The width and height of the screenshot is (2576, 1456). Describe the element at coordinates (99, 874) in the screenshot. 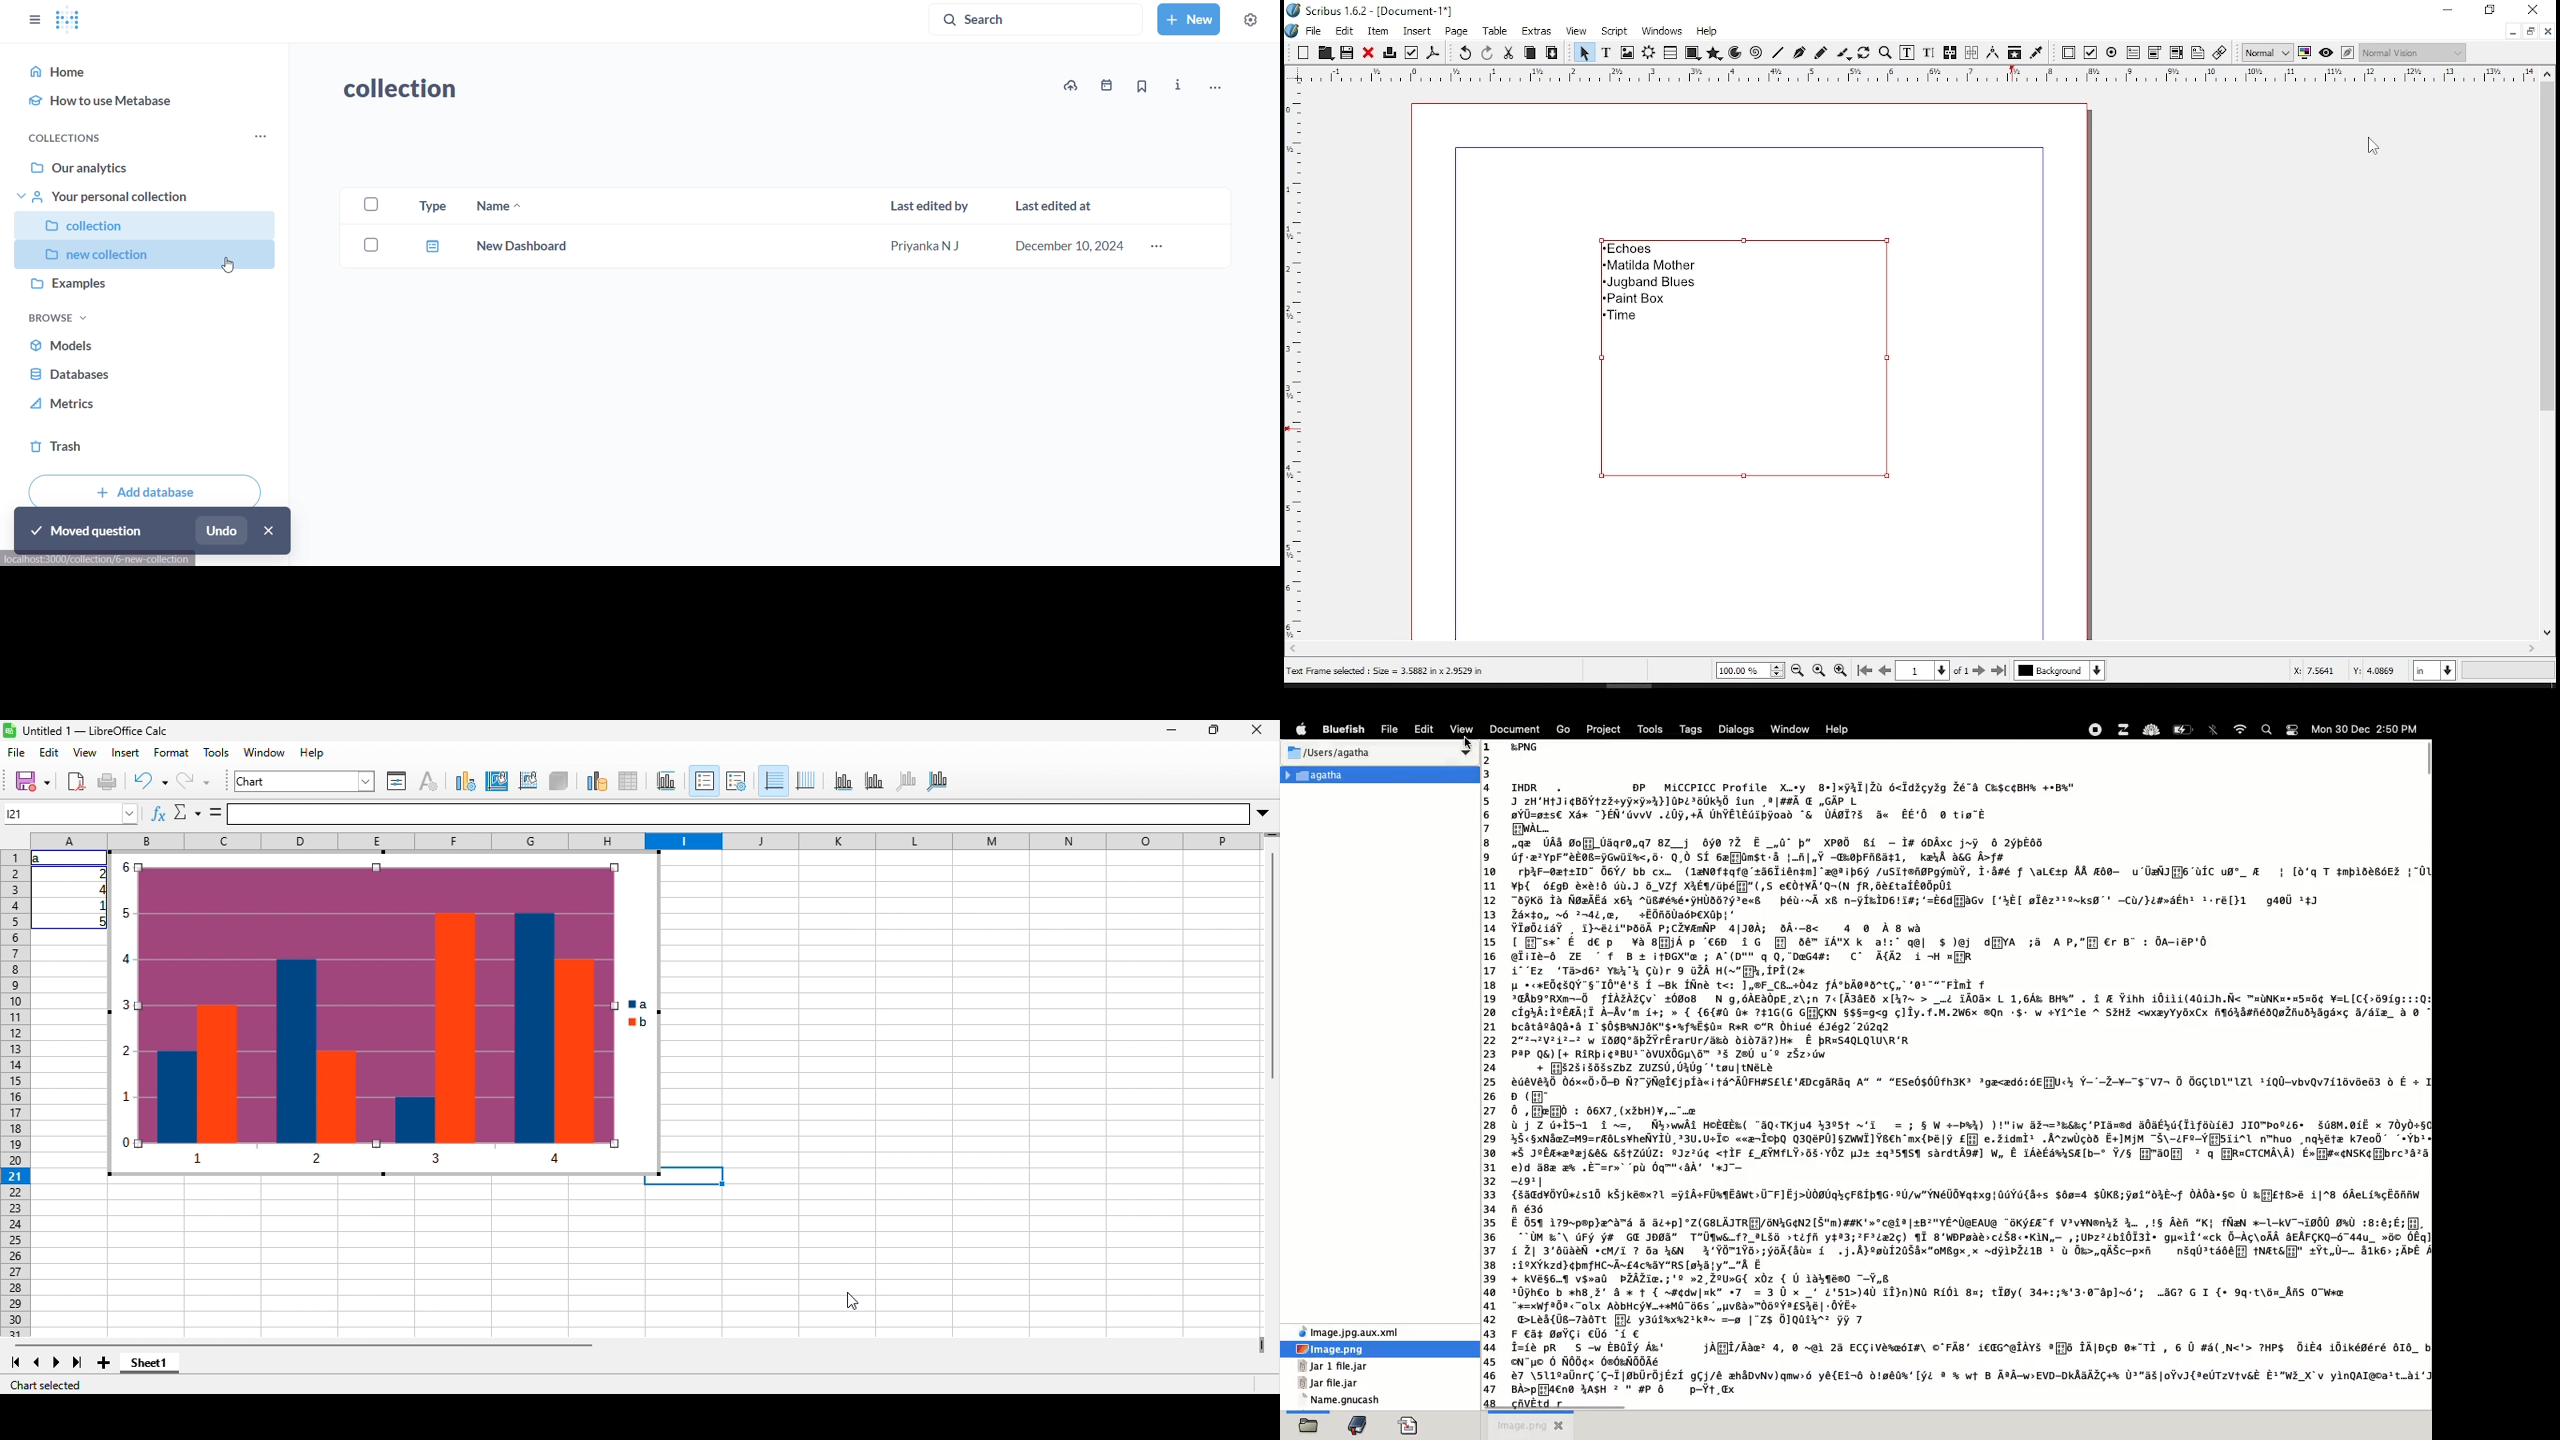

I see `2` at that location.